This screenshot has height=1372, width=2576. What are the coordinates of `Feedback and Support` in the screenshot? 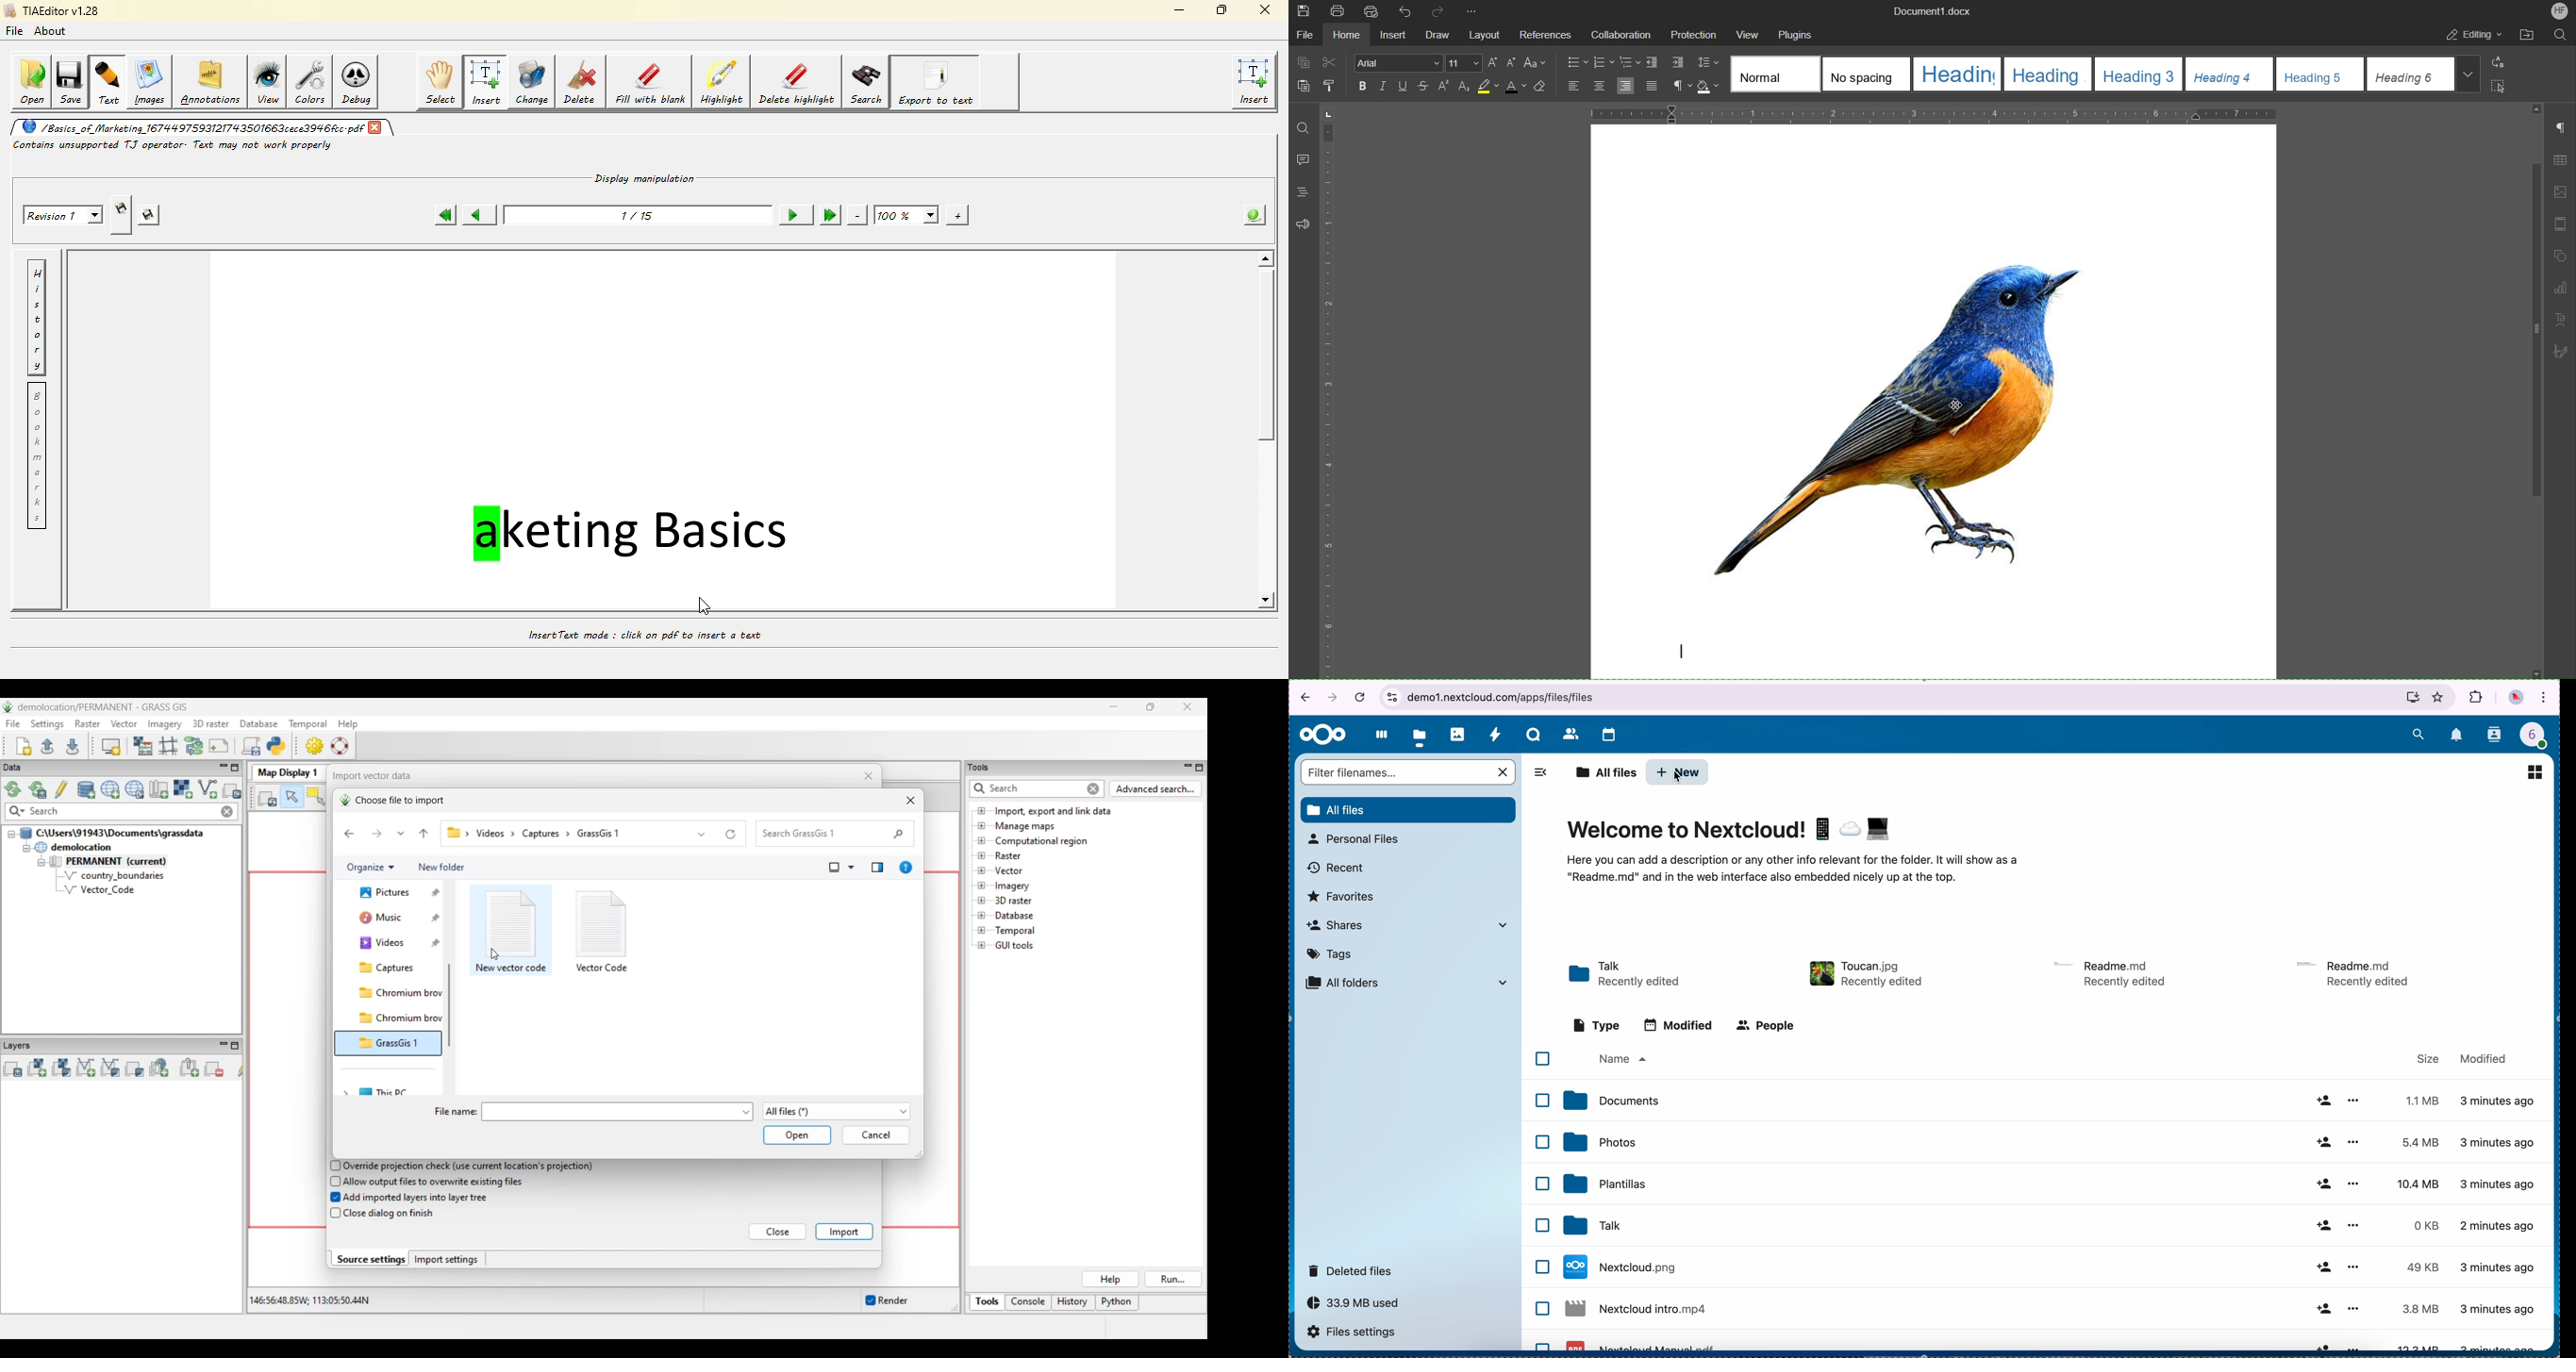 It's located at (1302, 223).